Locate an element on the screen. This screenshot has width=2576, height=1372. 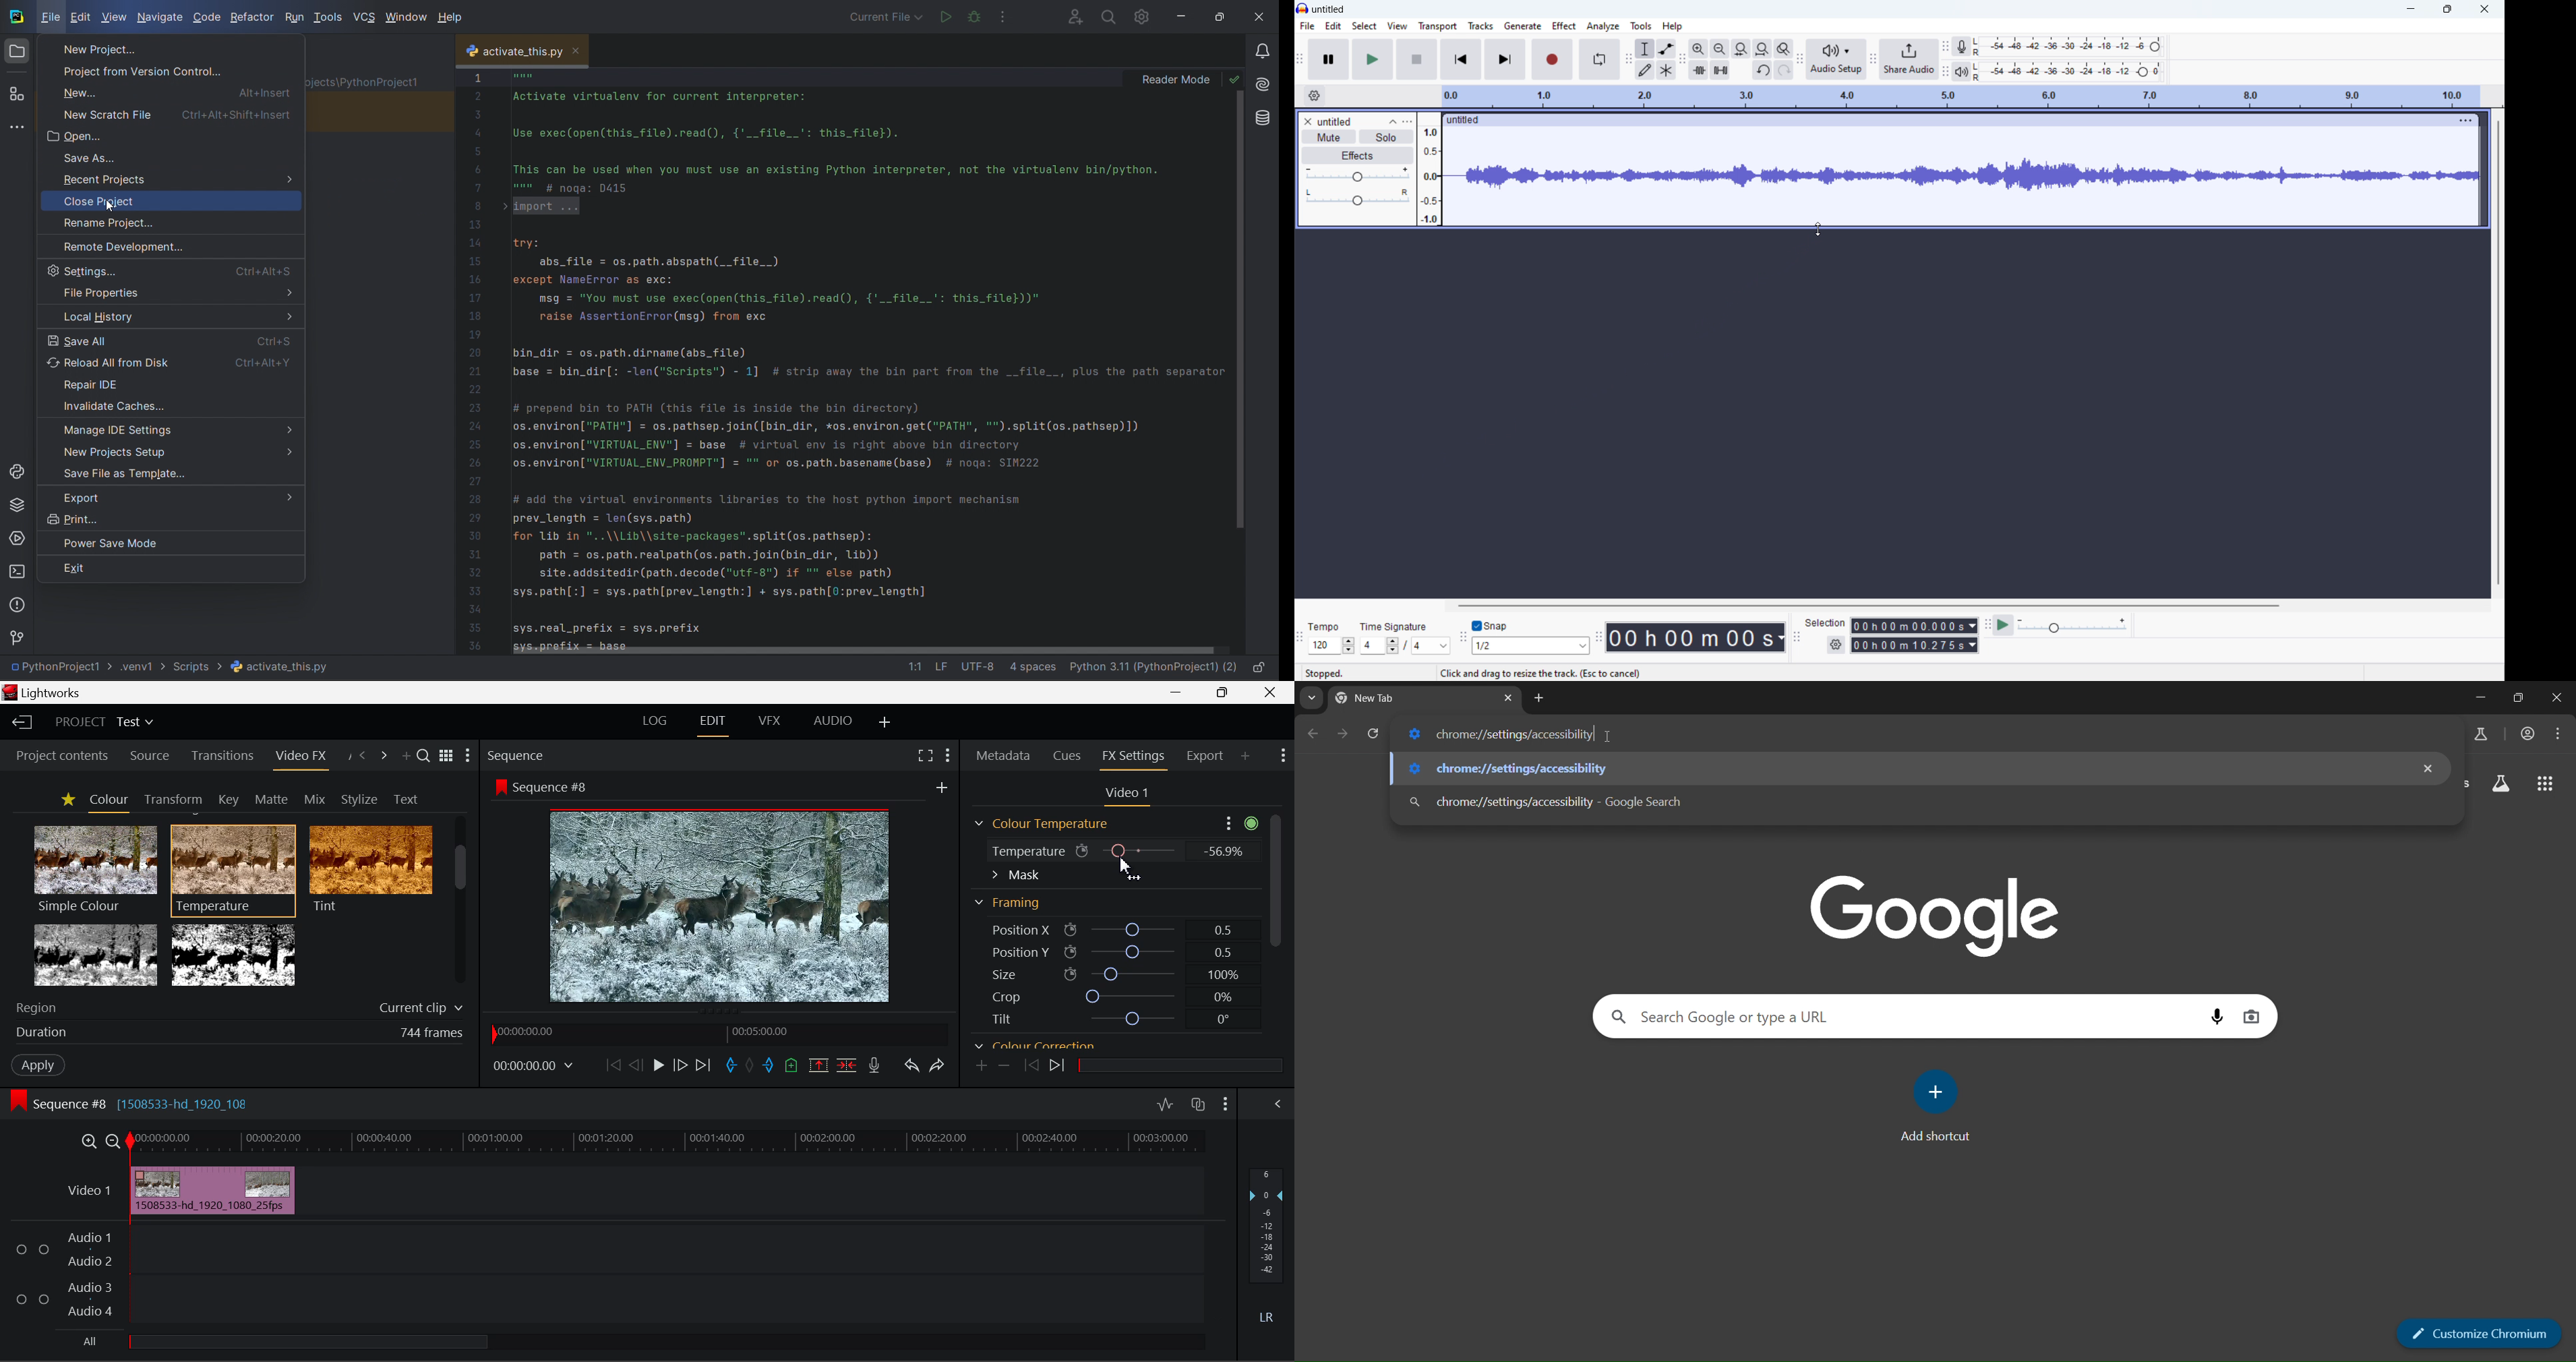
save all is located at coordinates (171, 336).